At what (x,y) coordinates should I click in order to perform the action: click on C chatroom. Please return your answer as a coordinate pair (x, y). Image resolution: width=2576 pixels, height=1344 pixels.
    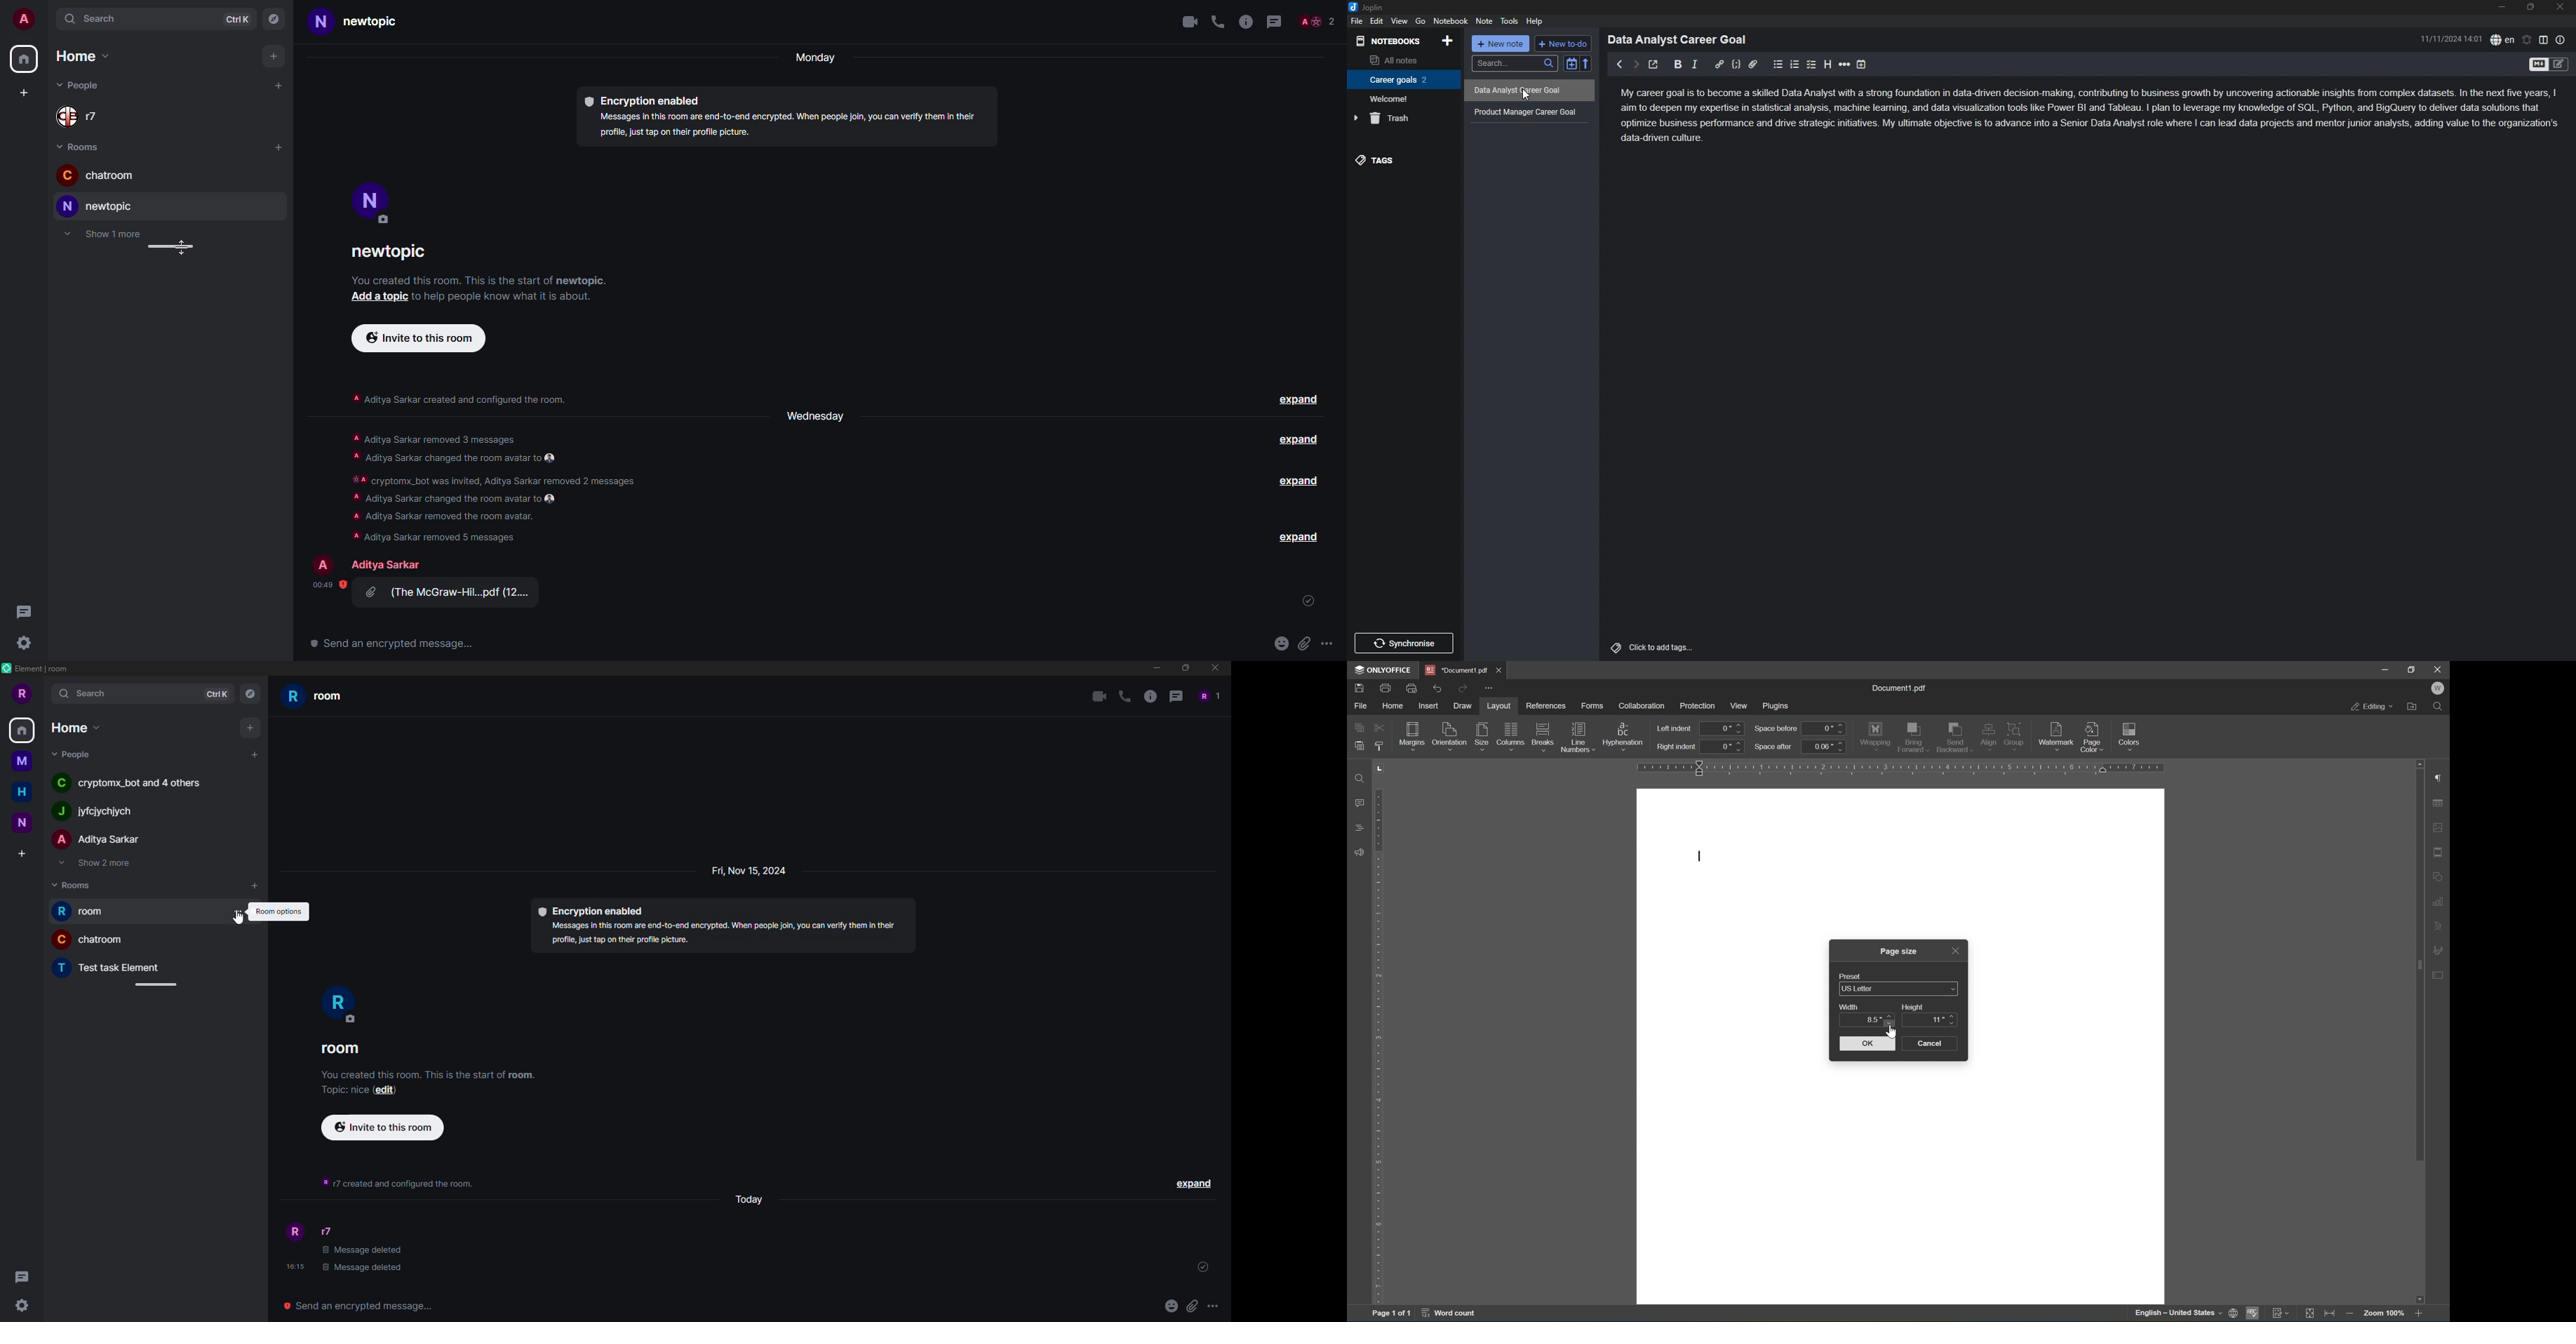
    Looking at the image, I should click on (102, 941).